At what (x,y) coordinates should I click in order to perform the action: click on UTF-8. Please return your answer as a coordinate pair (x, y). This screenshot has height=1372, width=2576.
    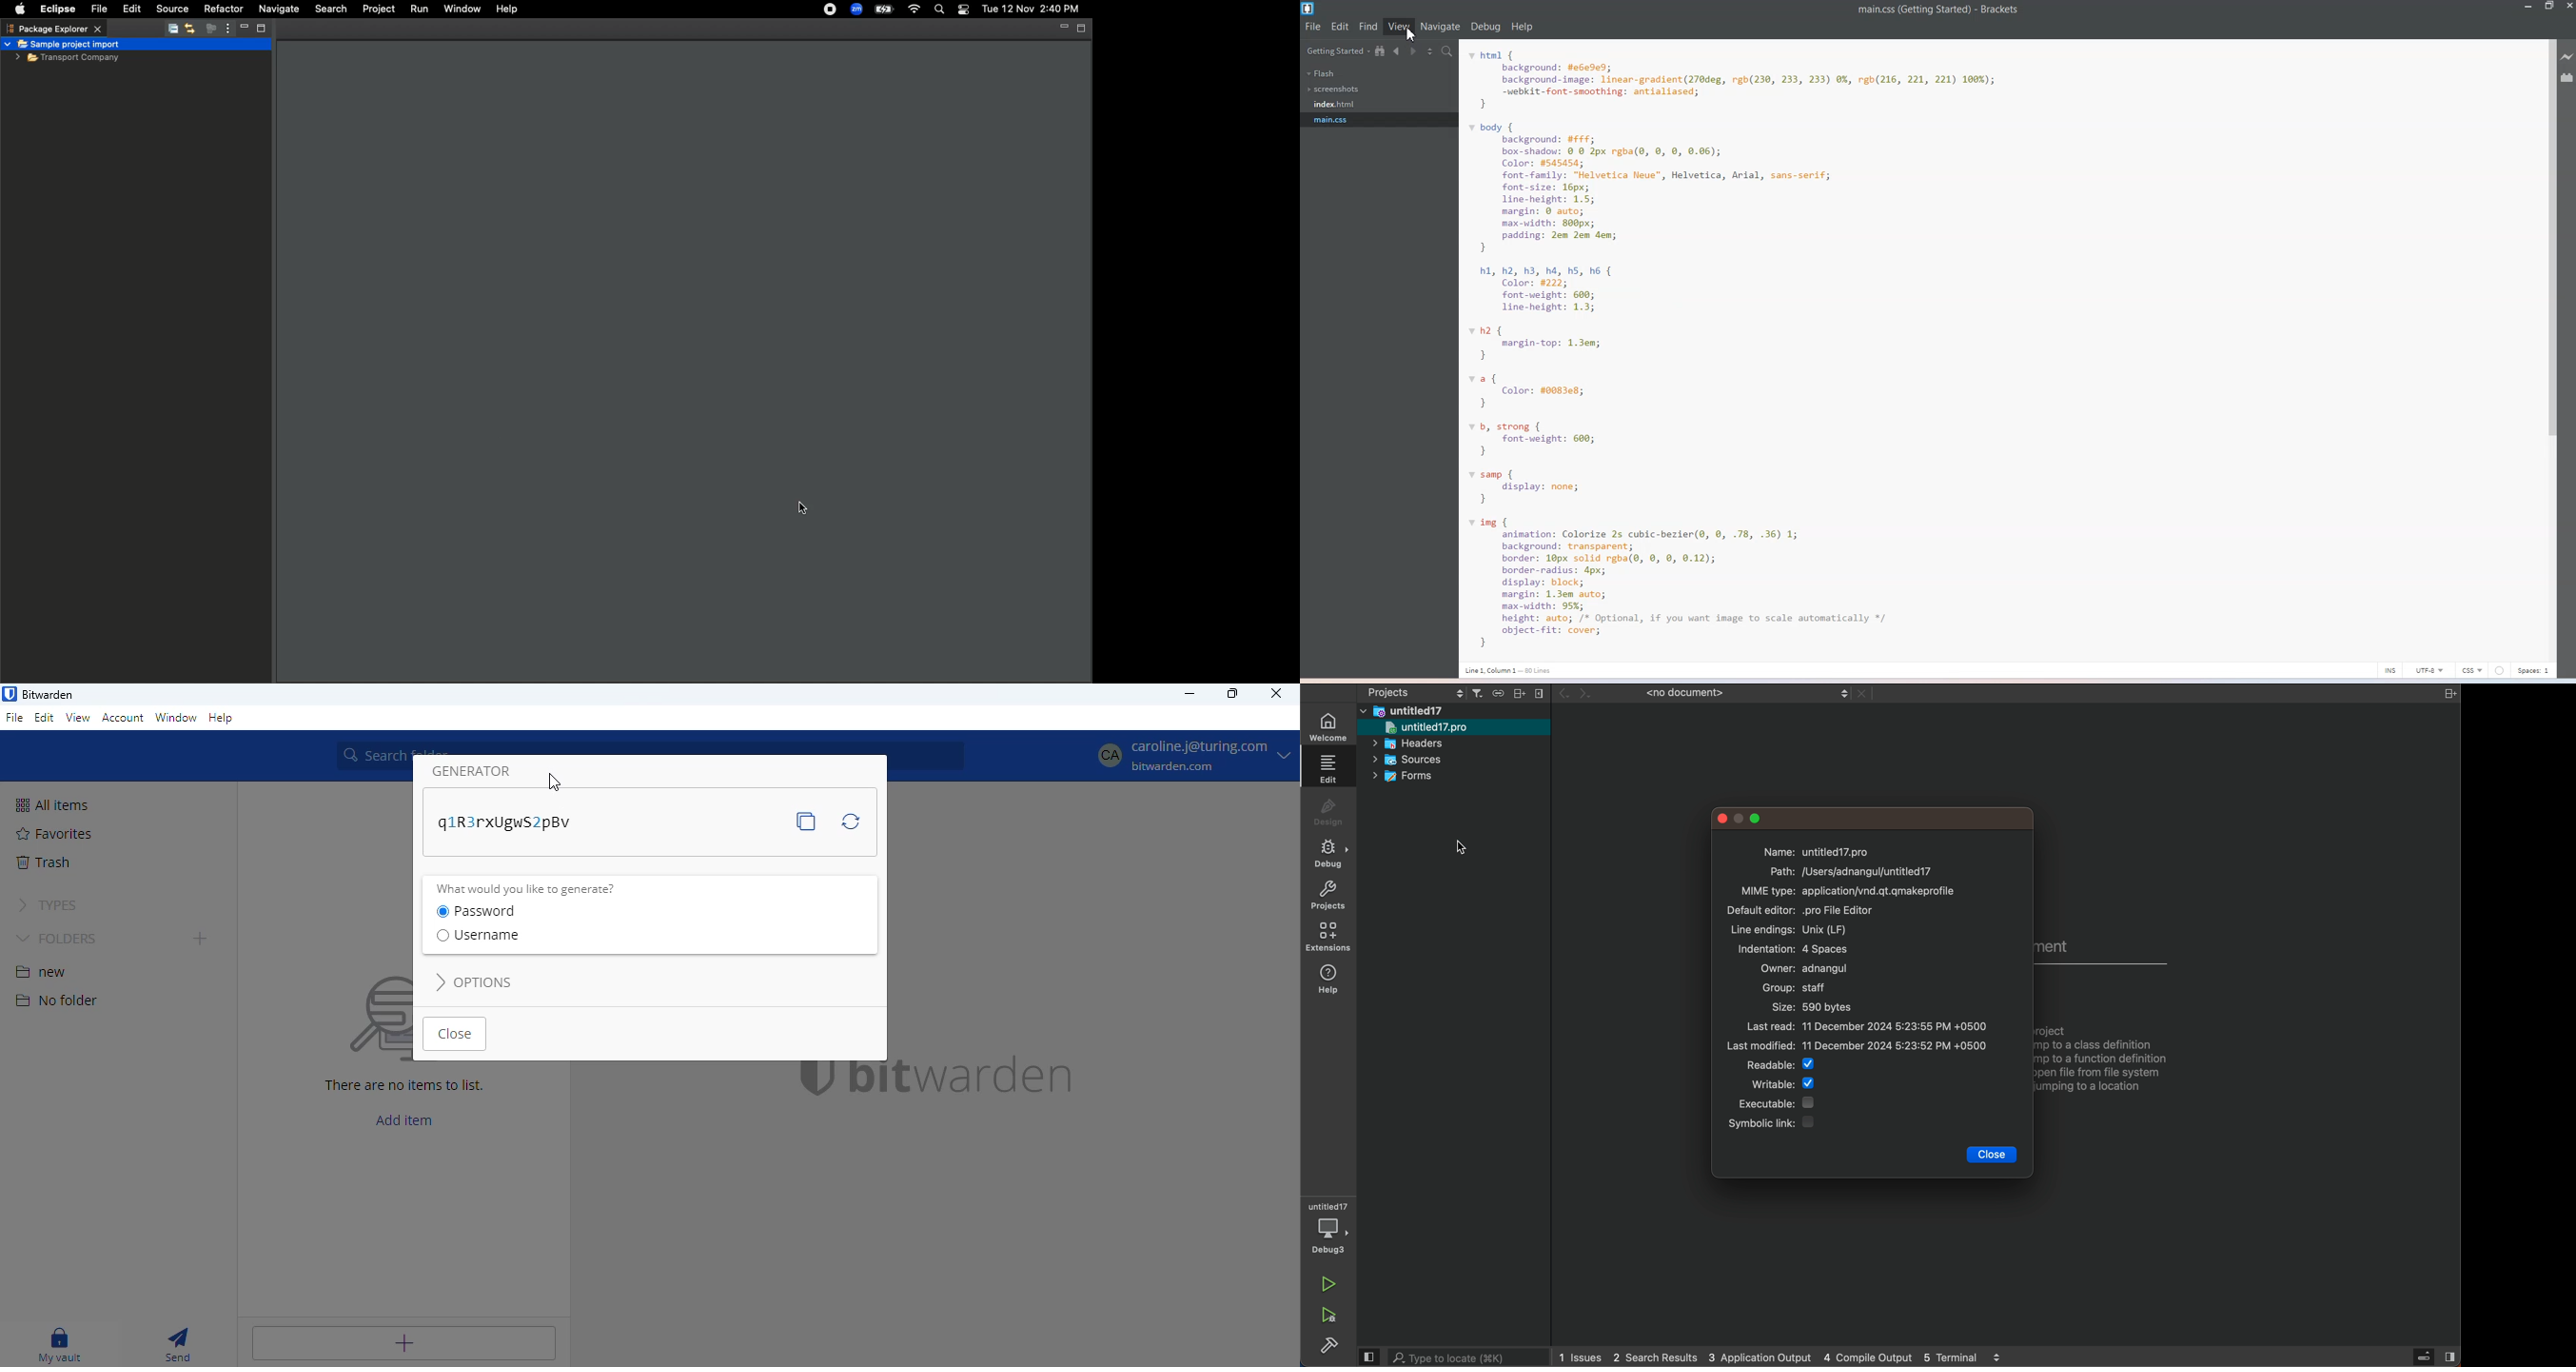
    Looking at the image, I should click on (2430, 670).